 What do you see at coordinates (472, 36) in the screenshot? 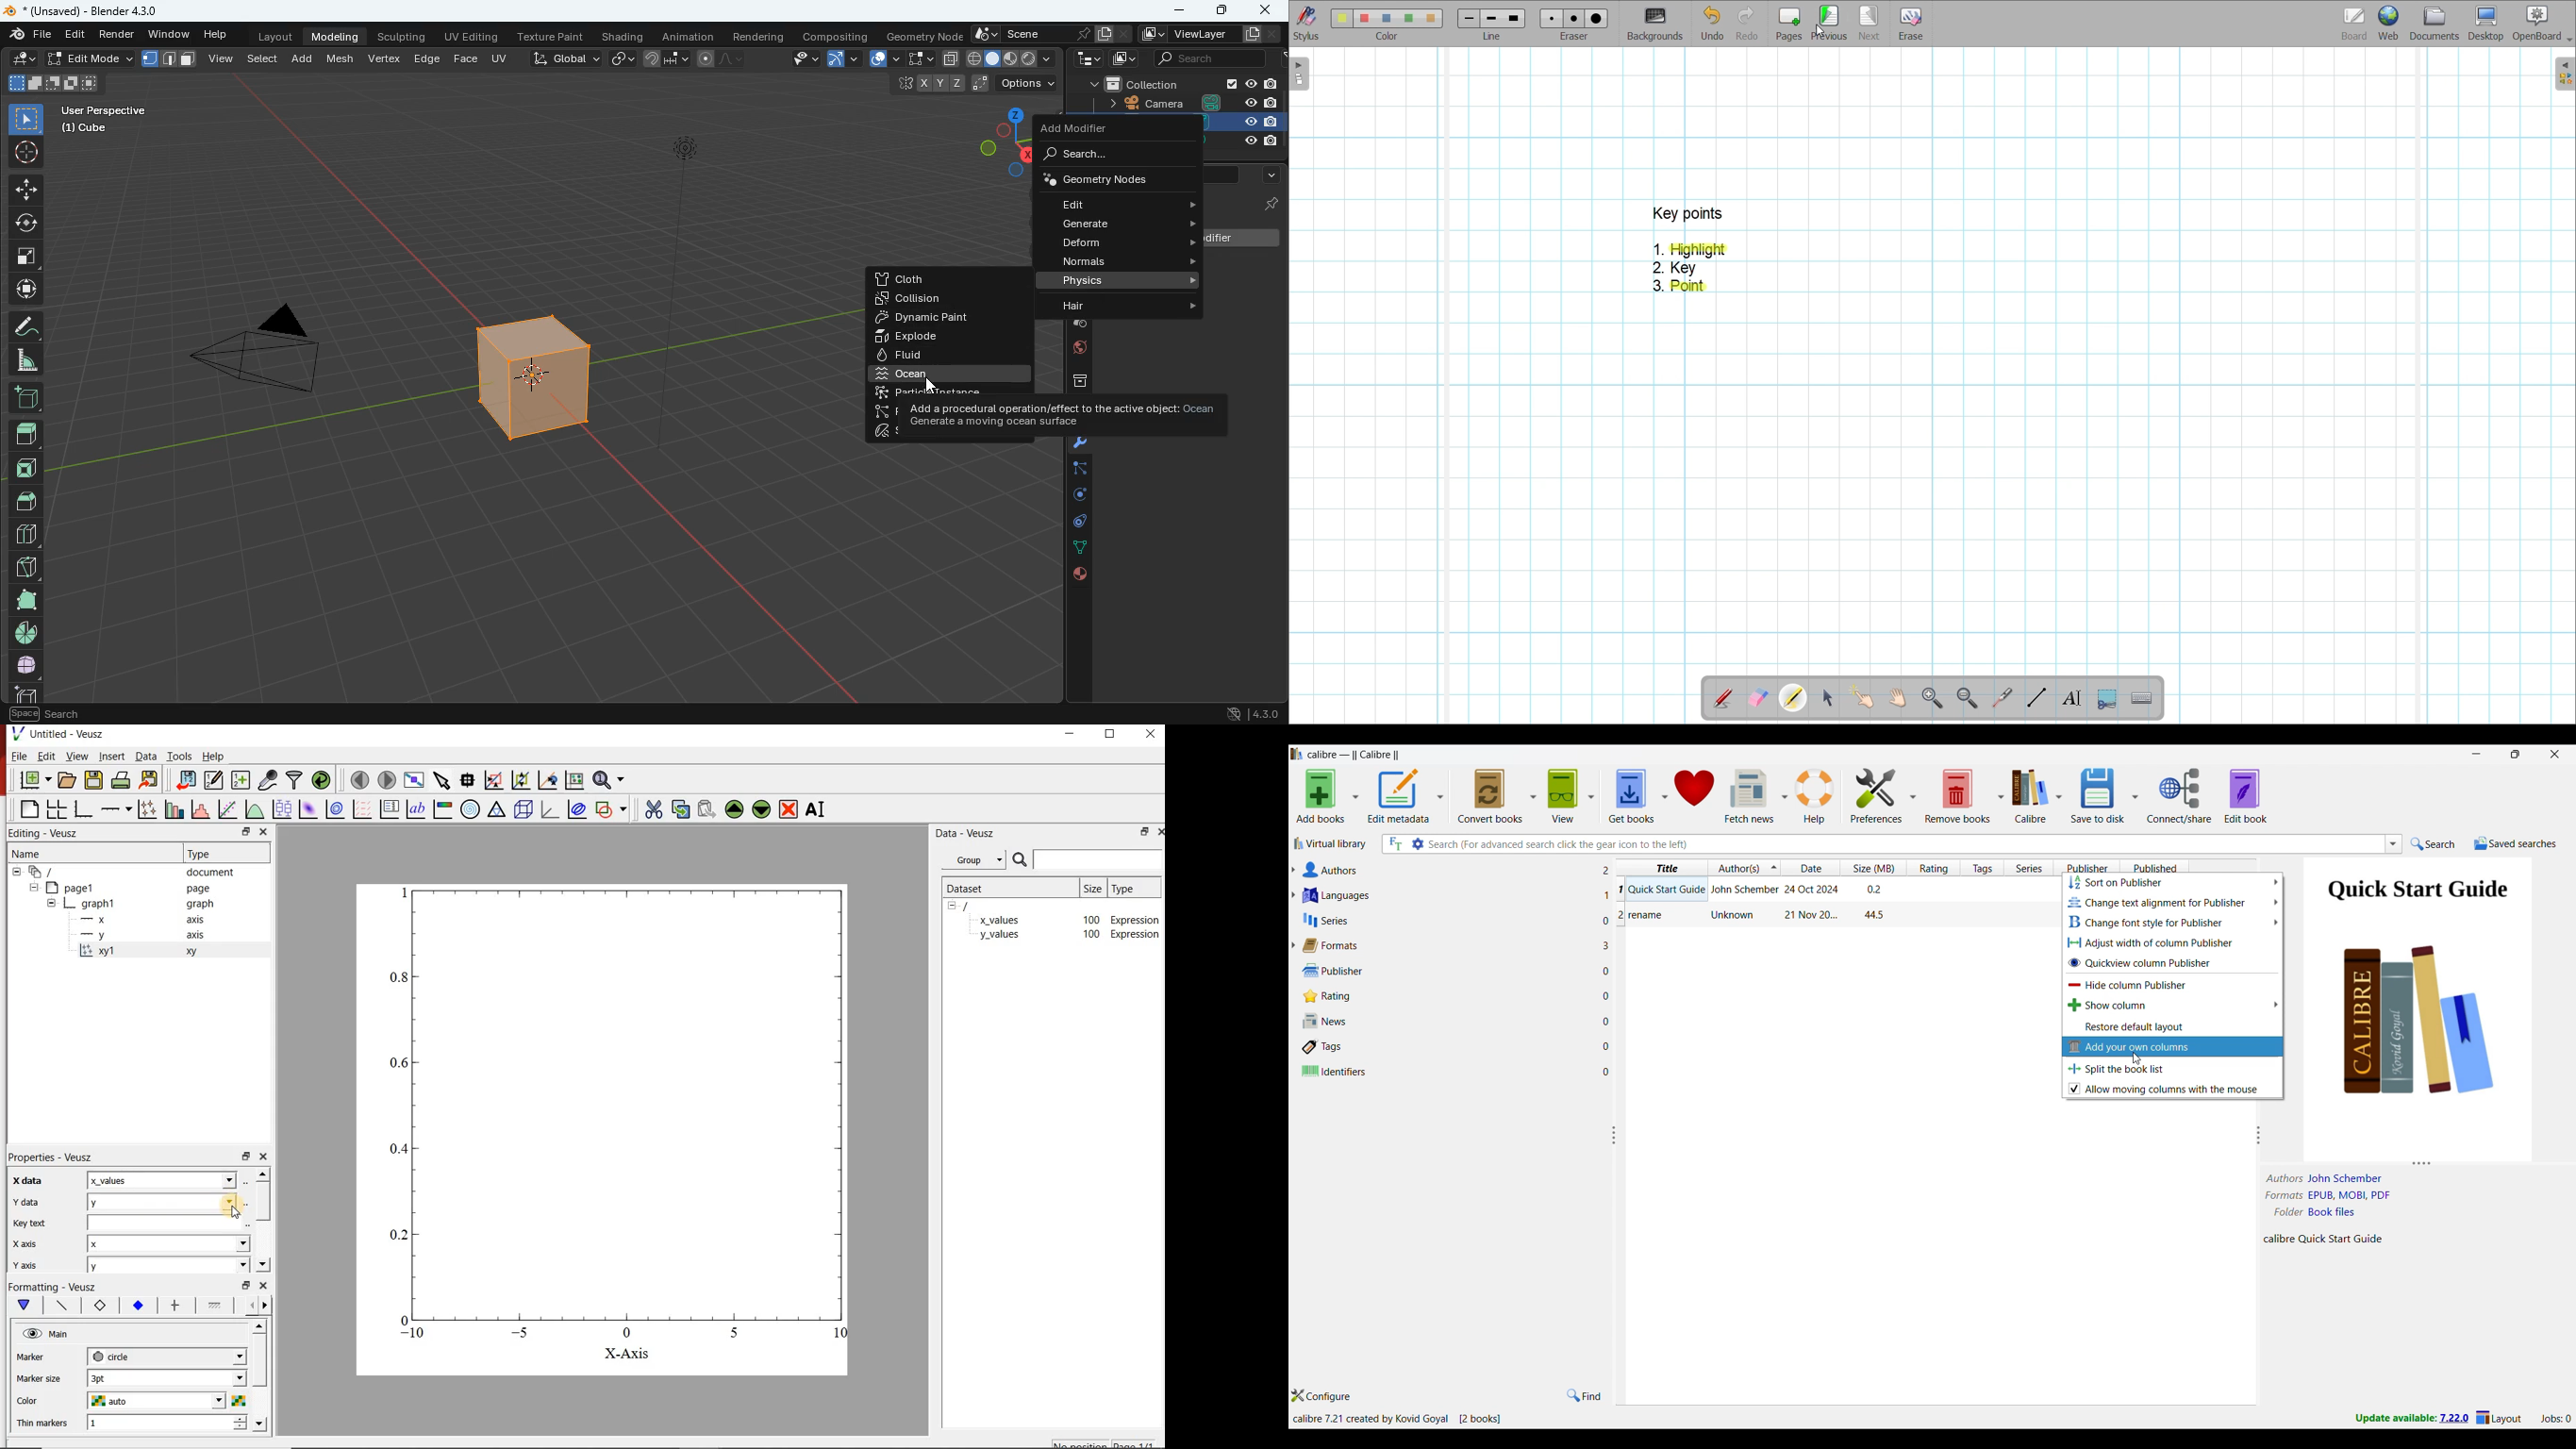
I see `uv editing` at bounding box center [472, 36].